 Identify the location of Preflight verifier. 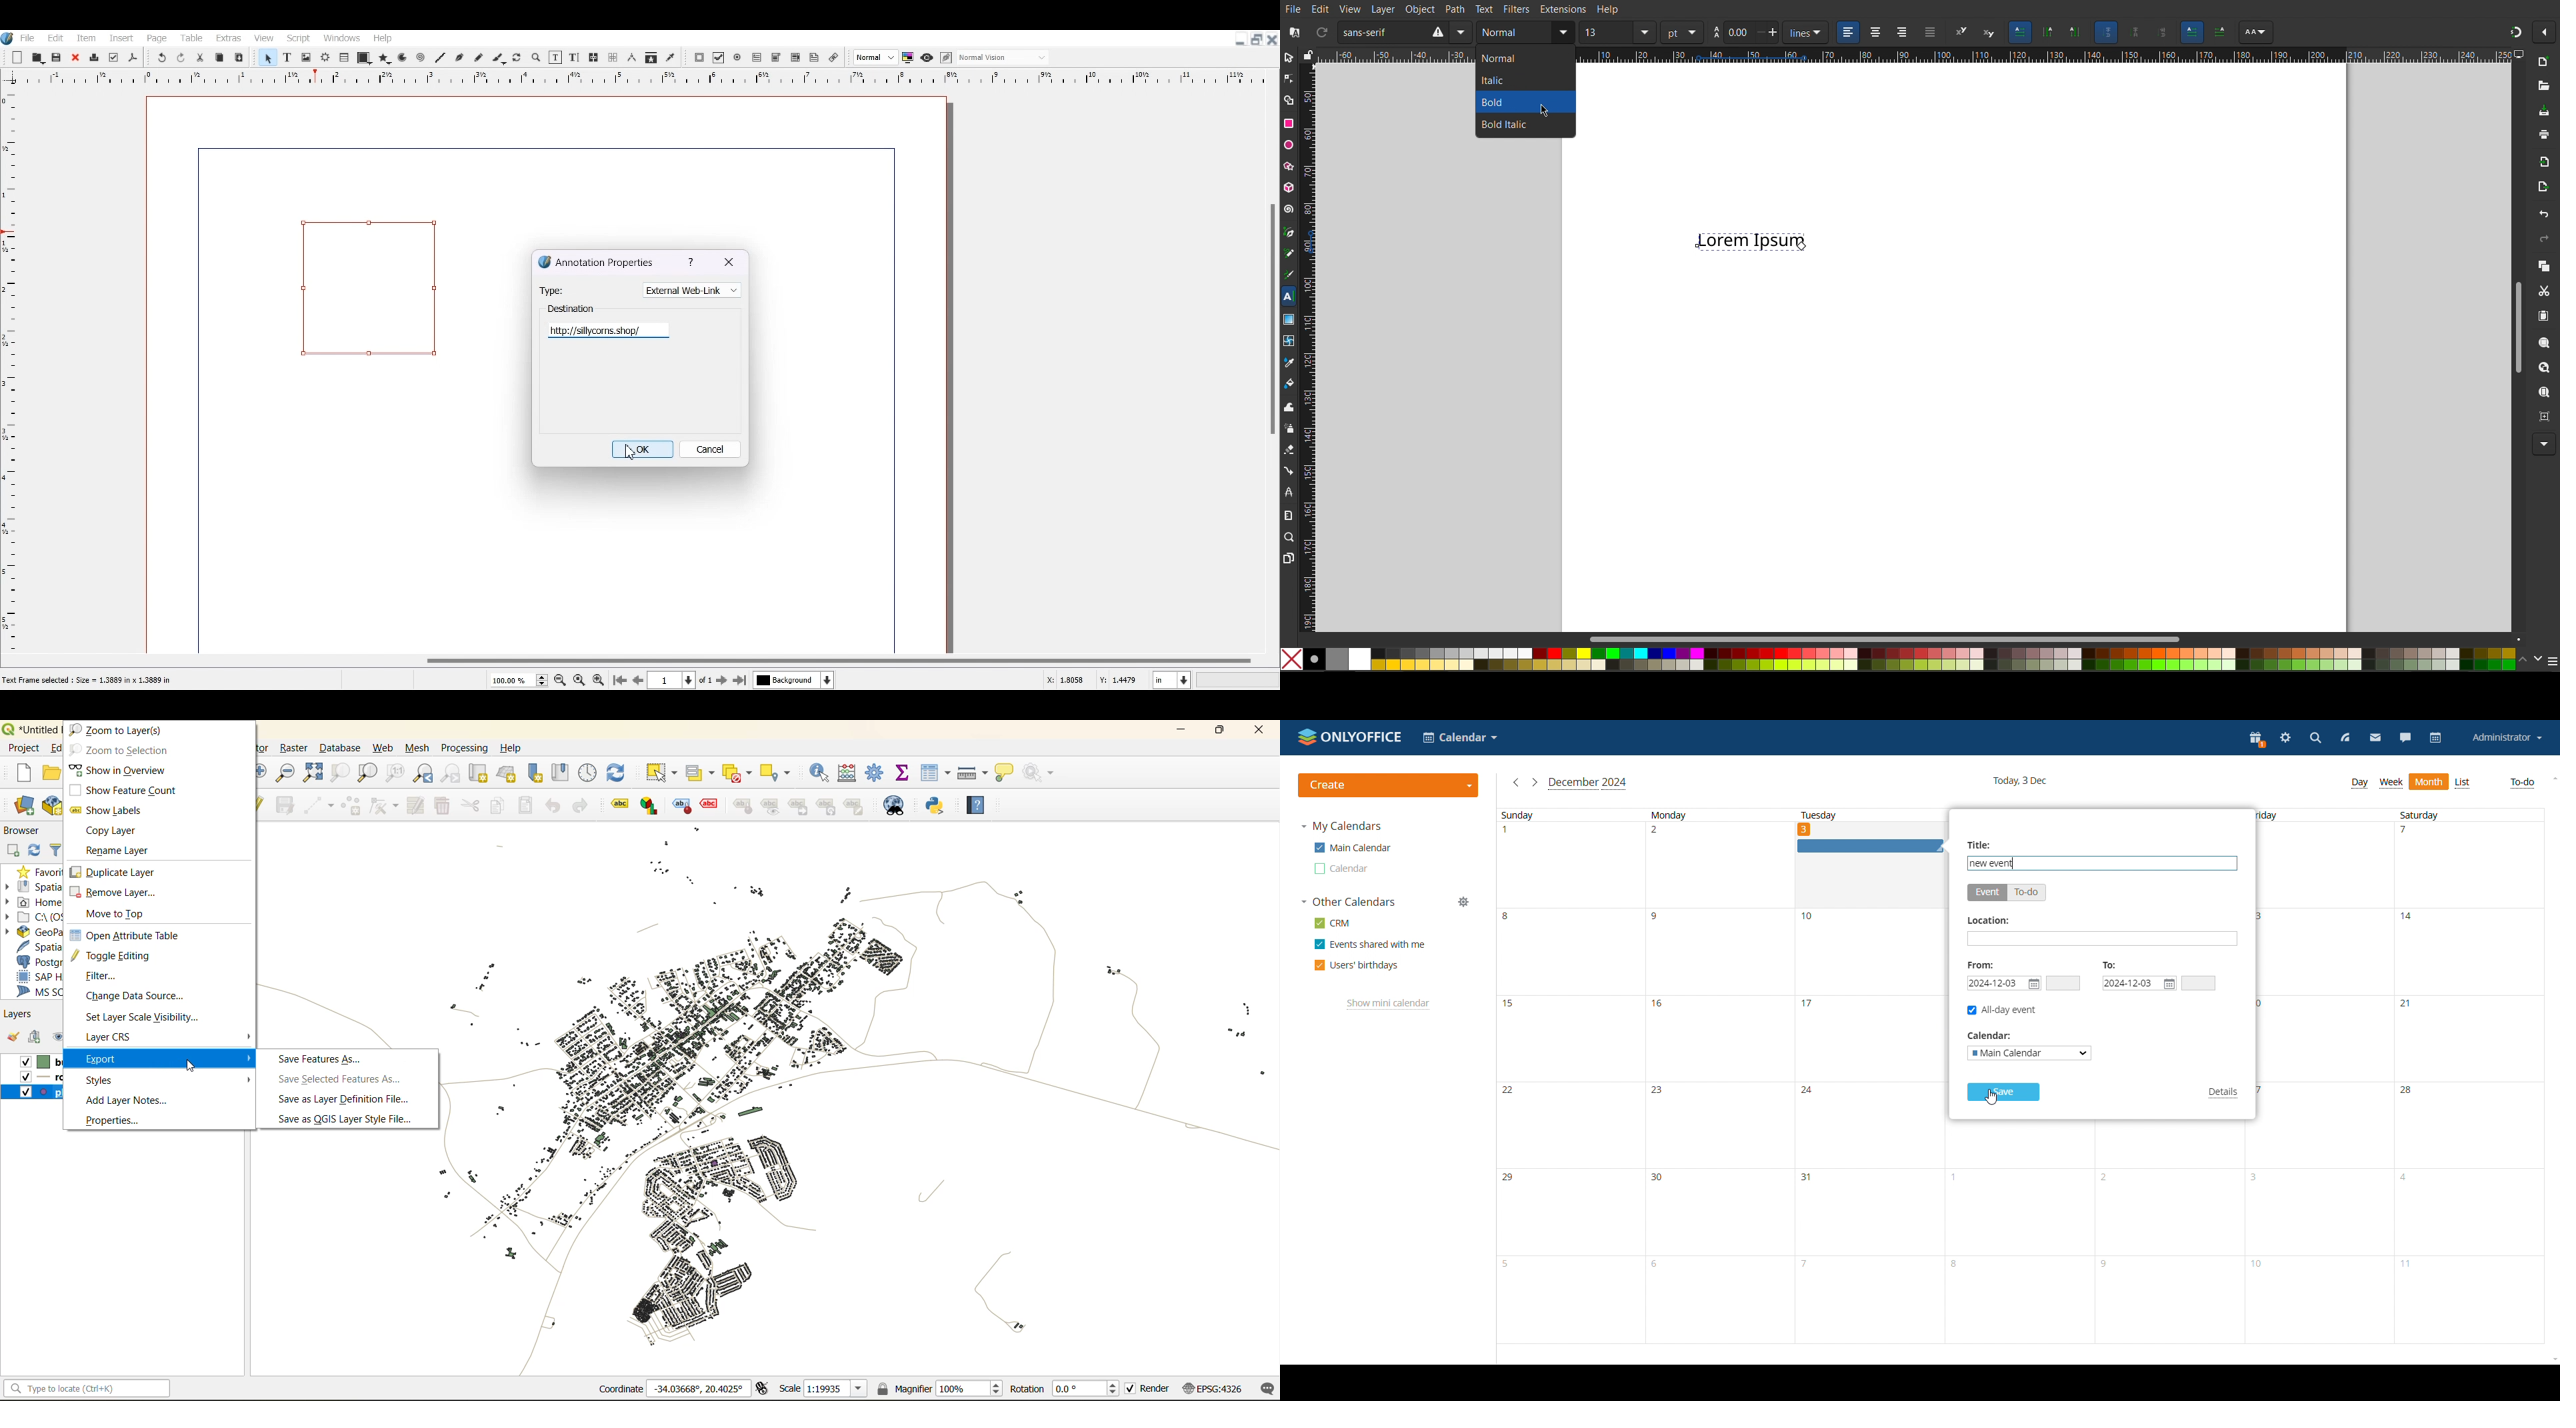
(113, 58).